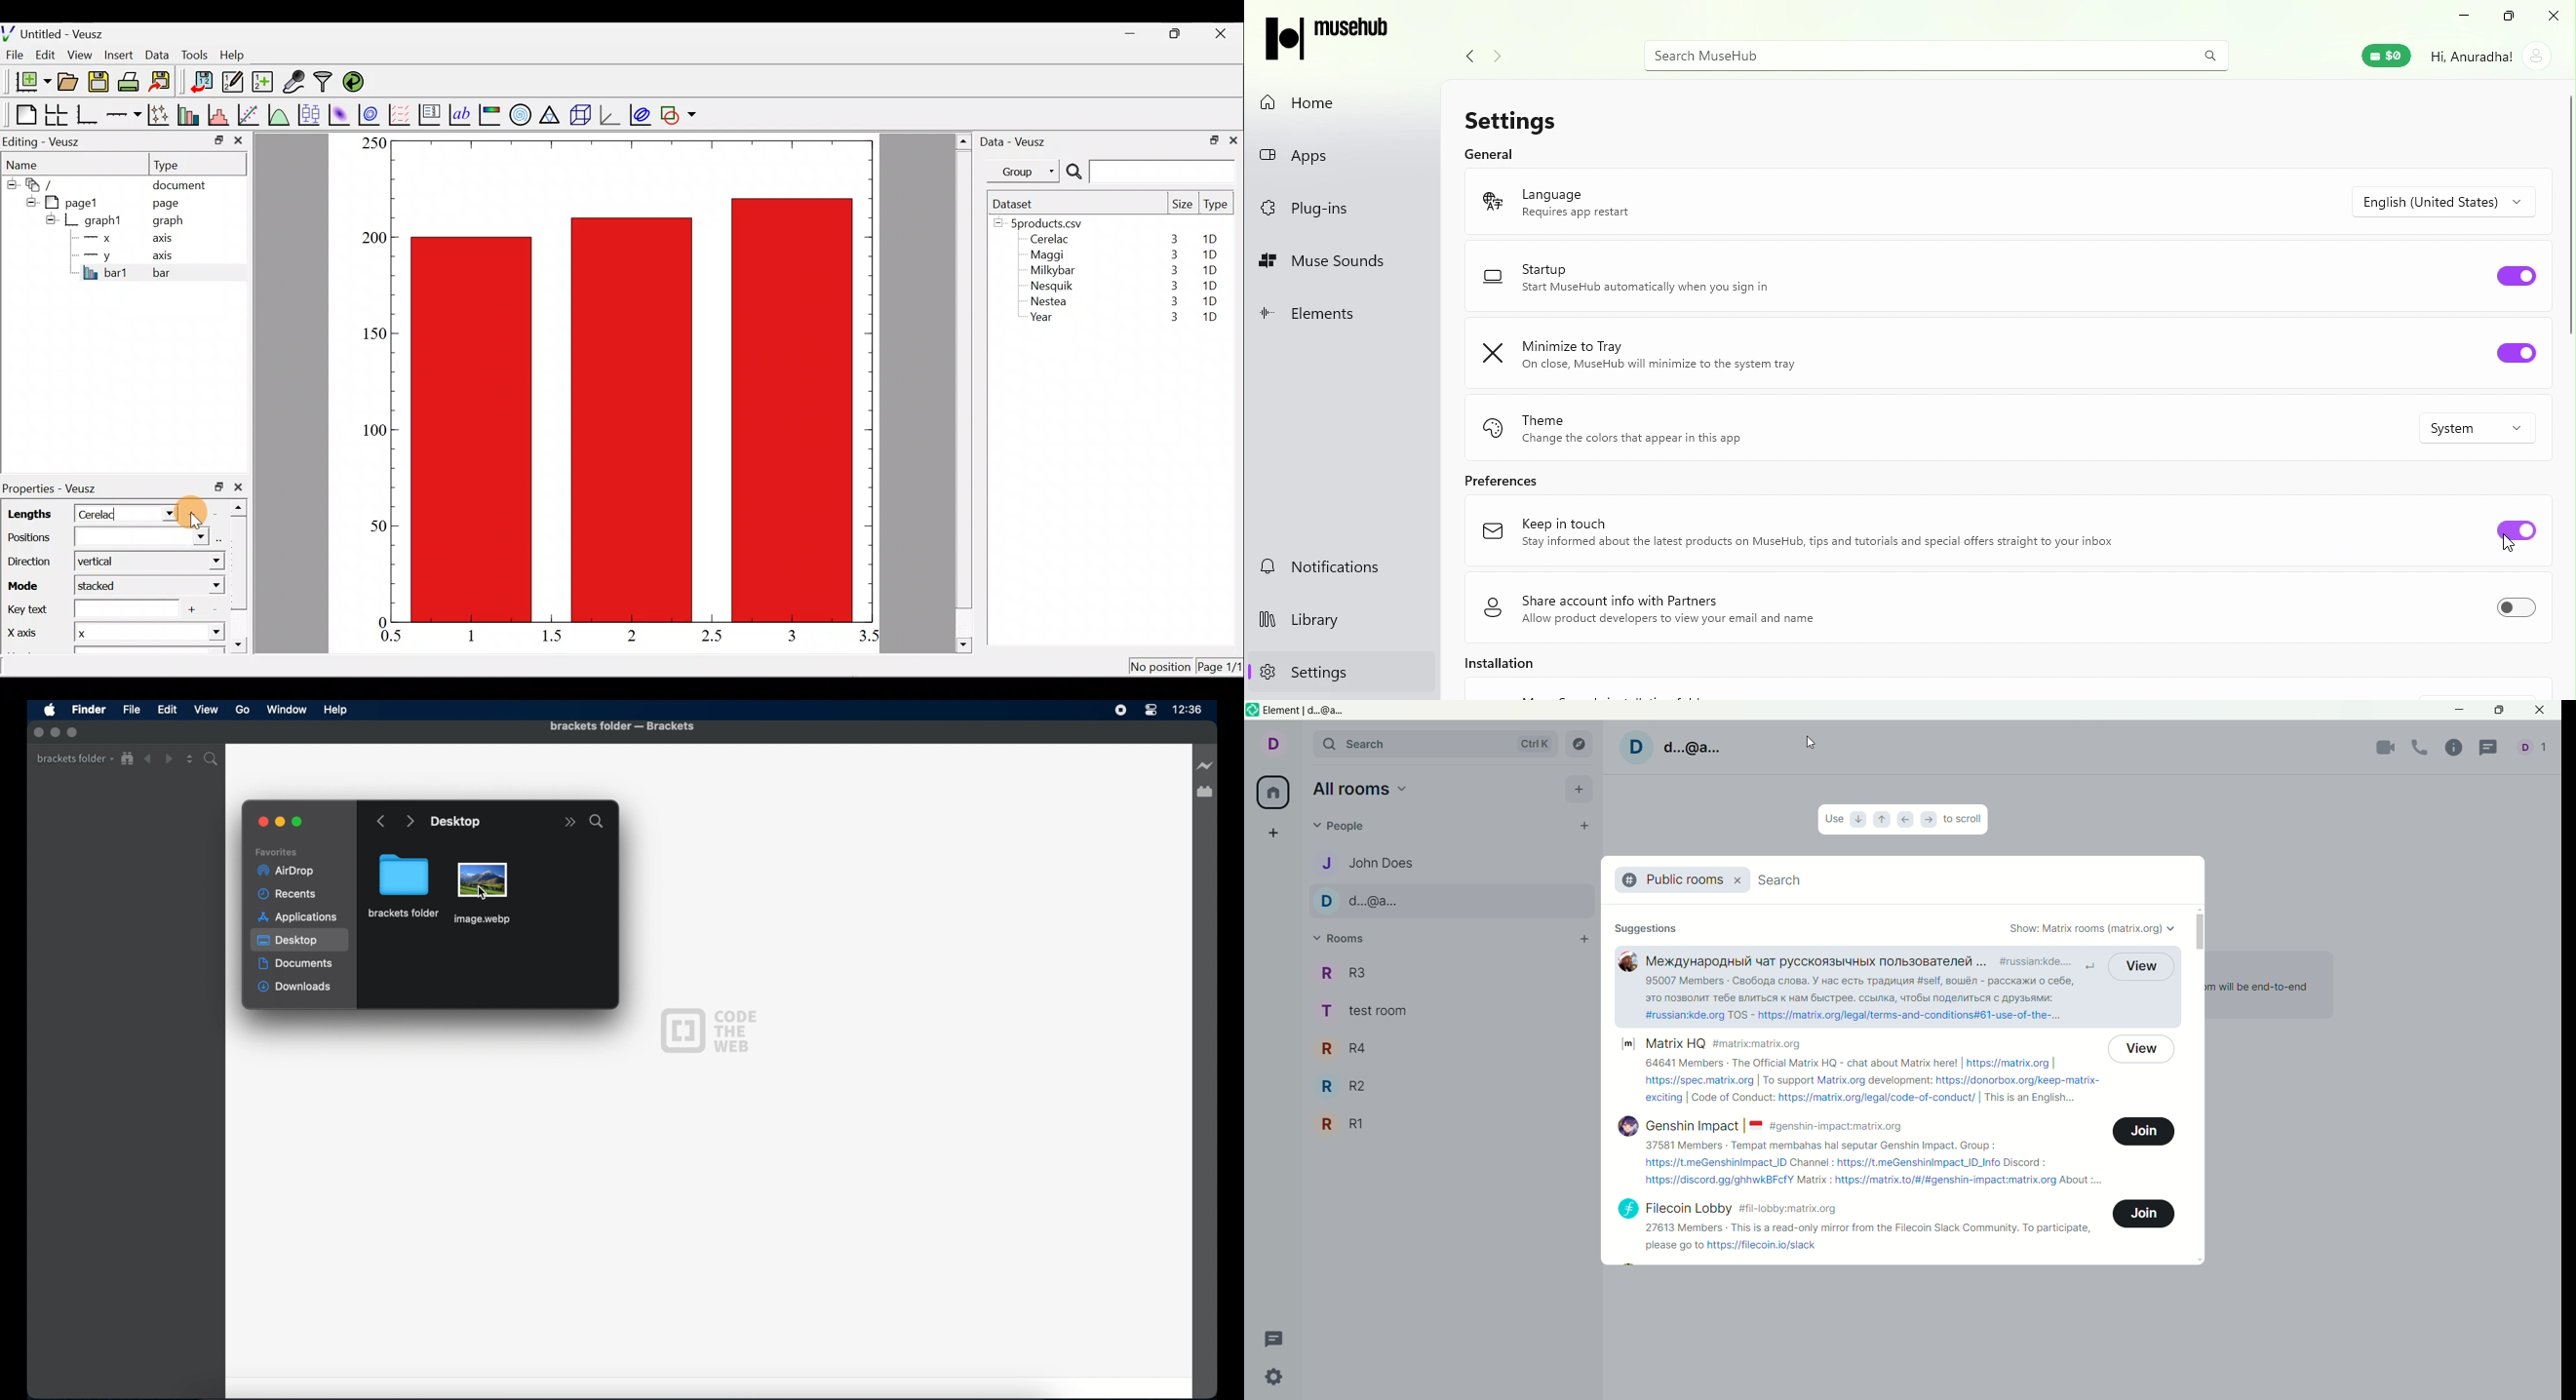  I want to click on Apps, so click(1346, 156).